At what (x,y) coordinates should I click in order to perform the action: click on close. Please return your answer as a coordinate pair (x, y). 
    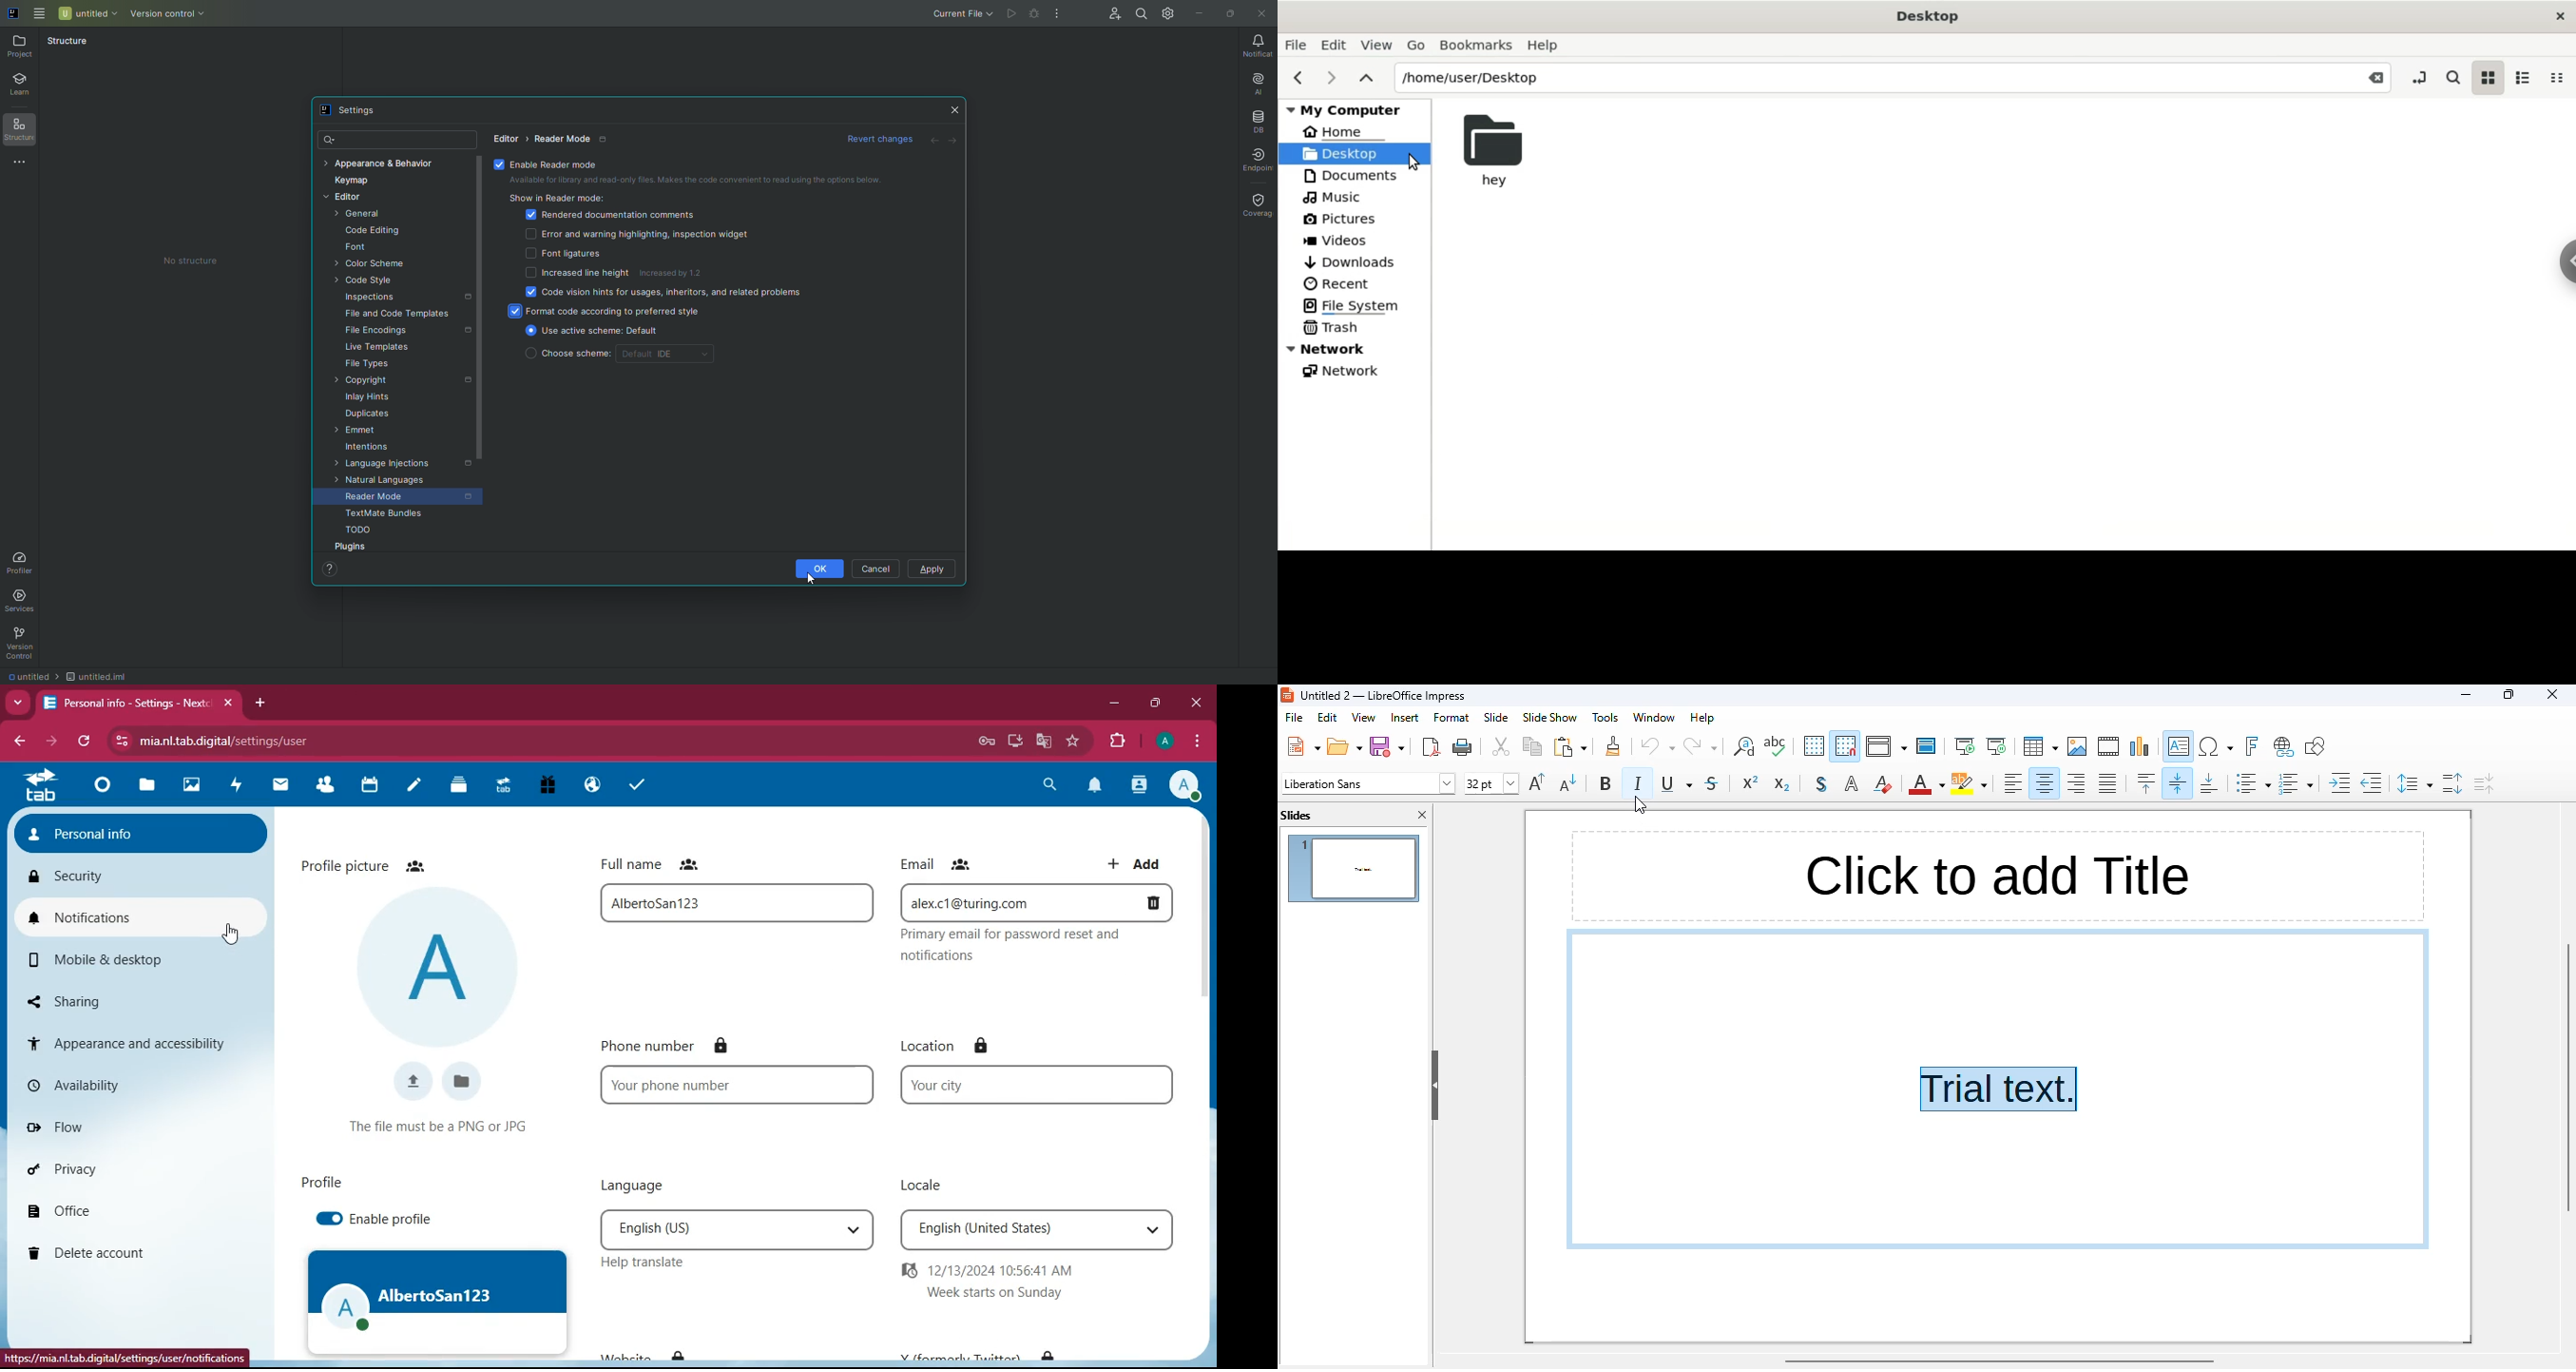
    Looking at the image, I should click on (2556, 14).